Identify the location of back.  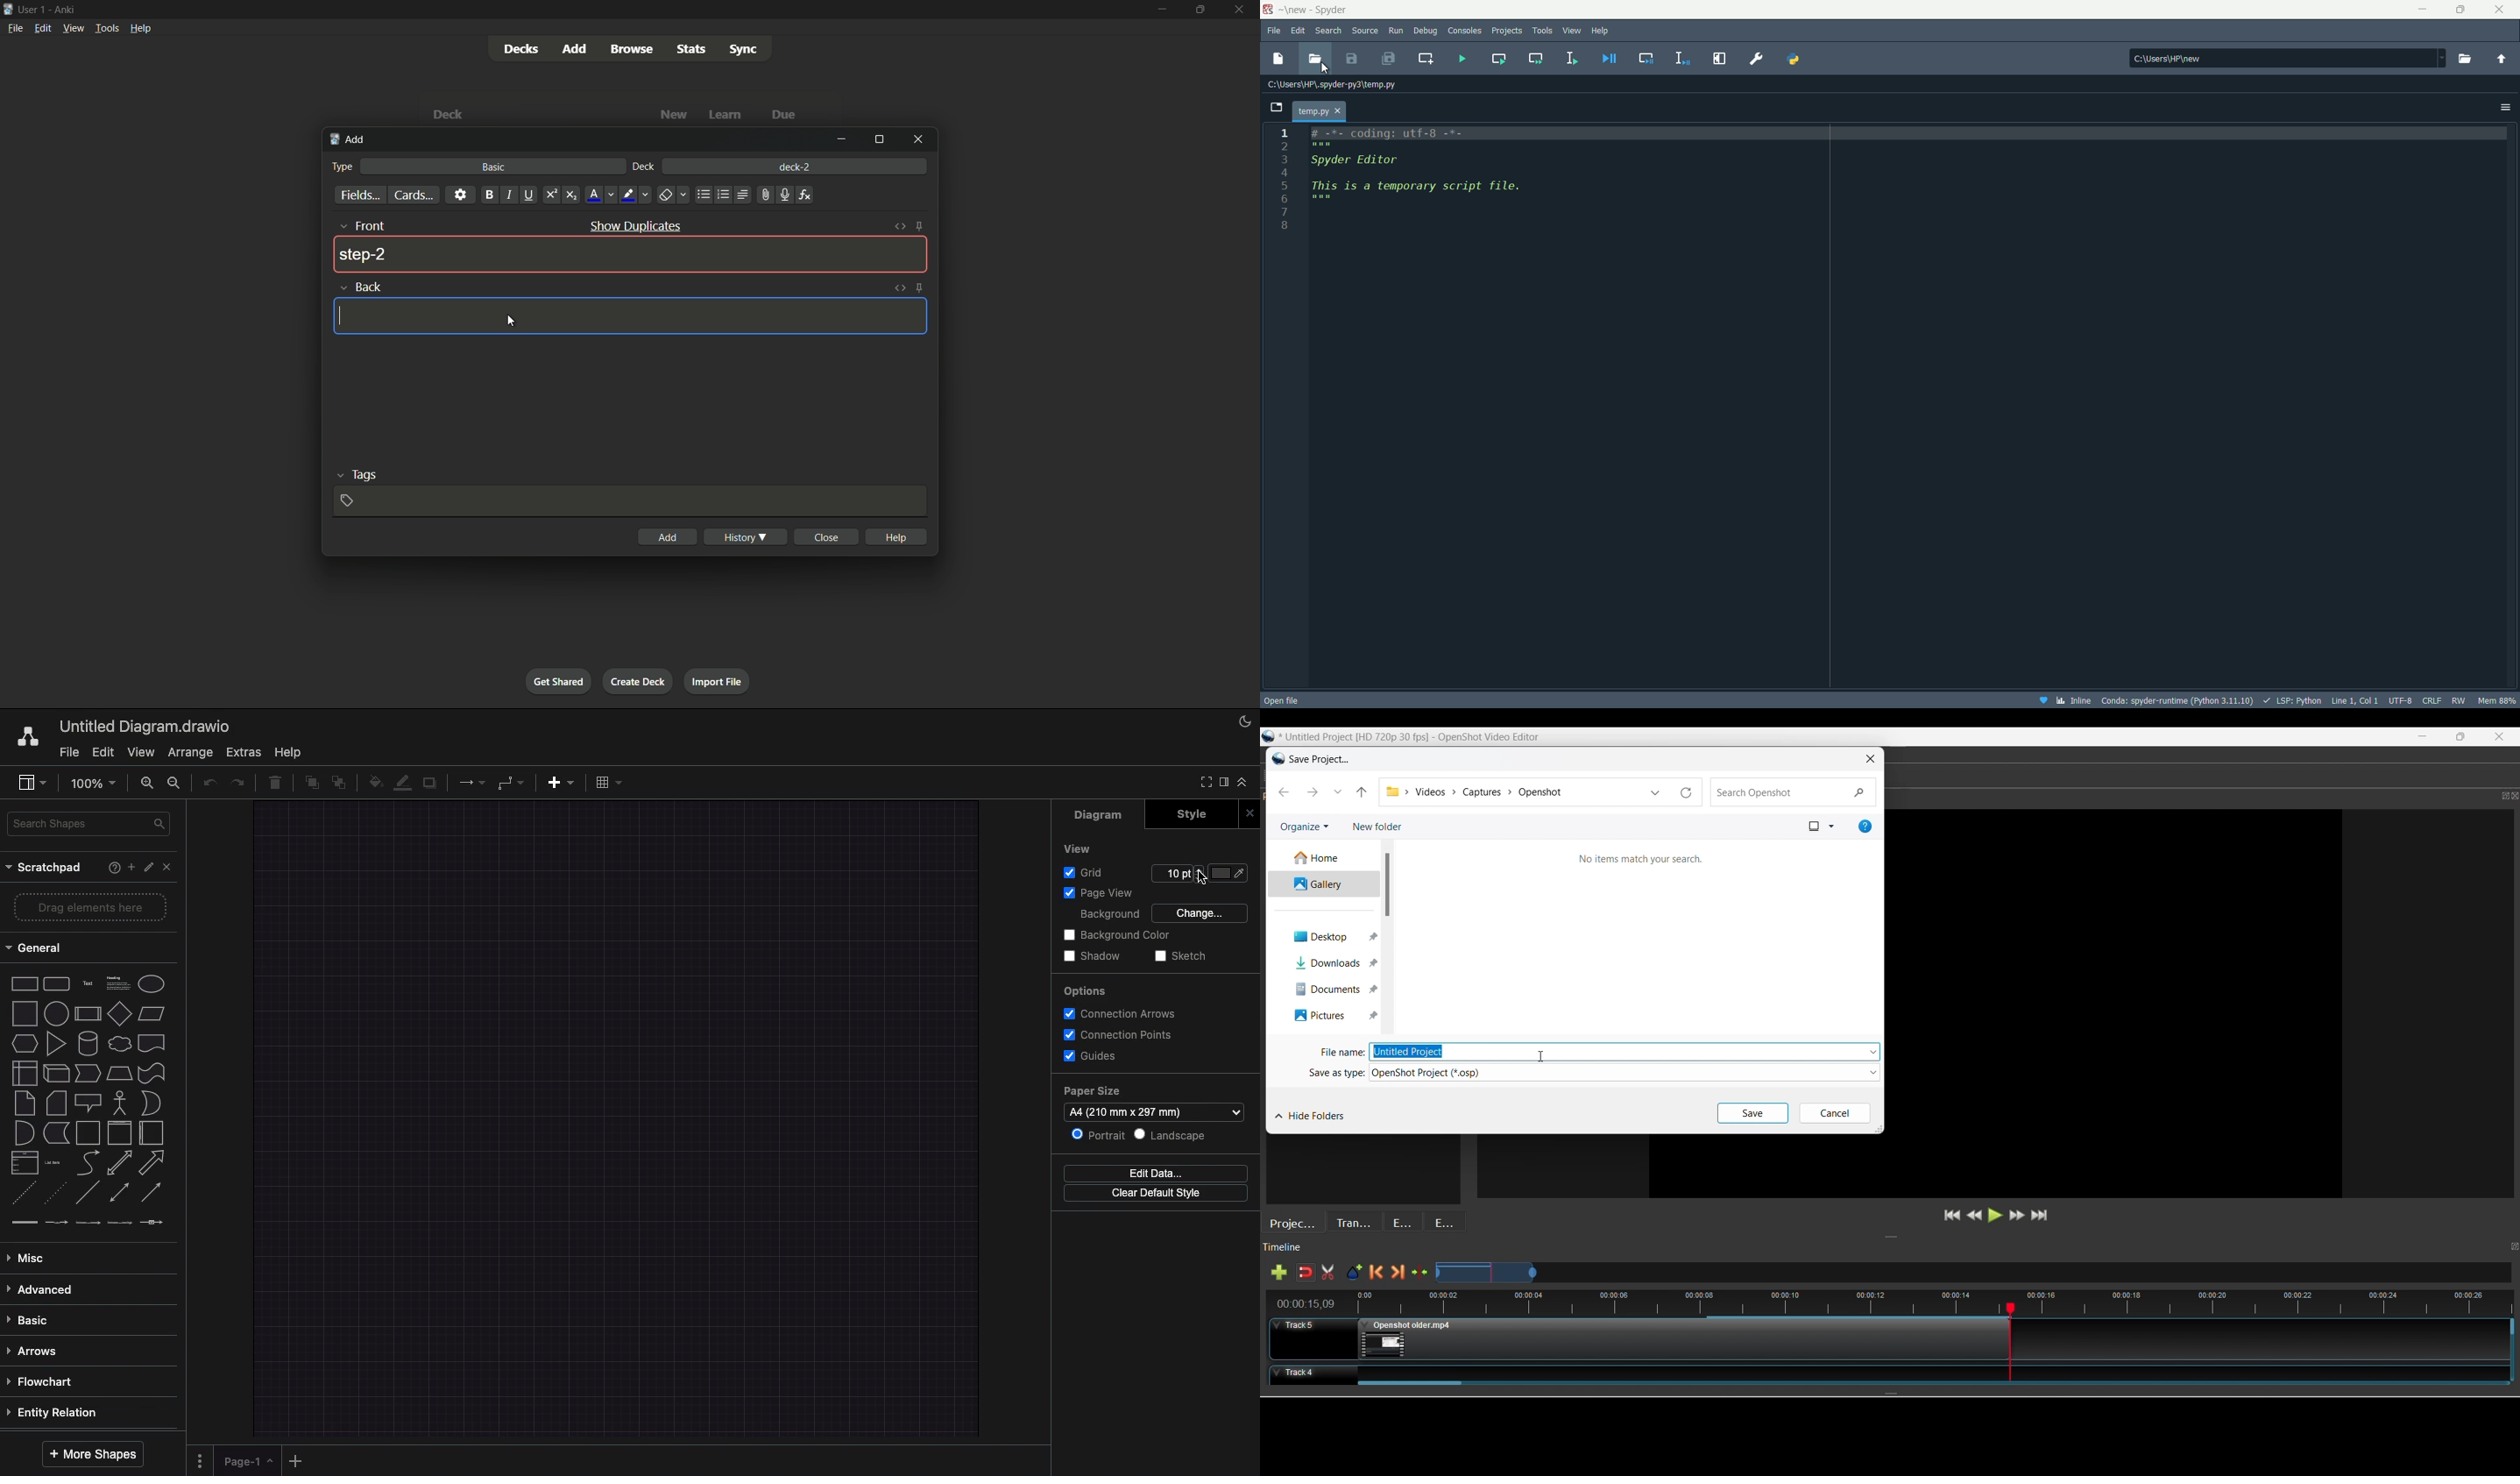
(358, 287).